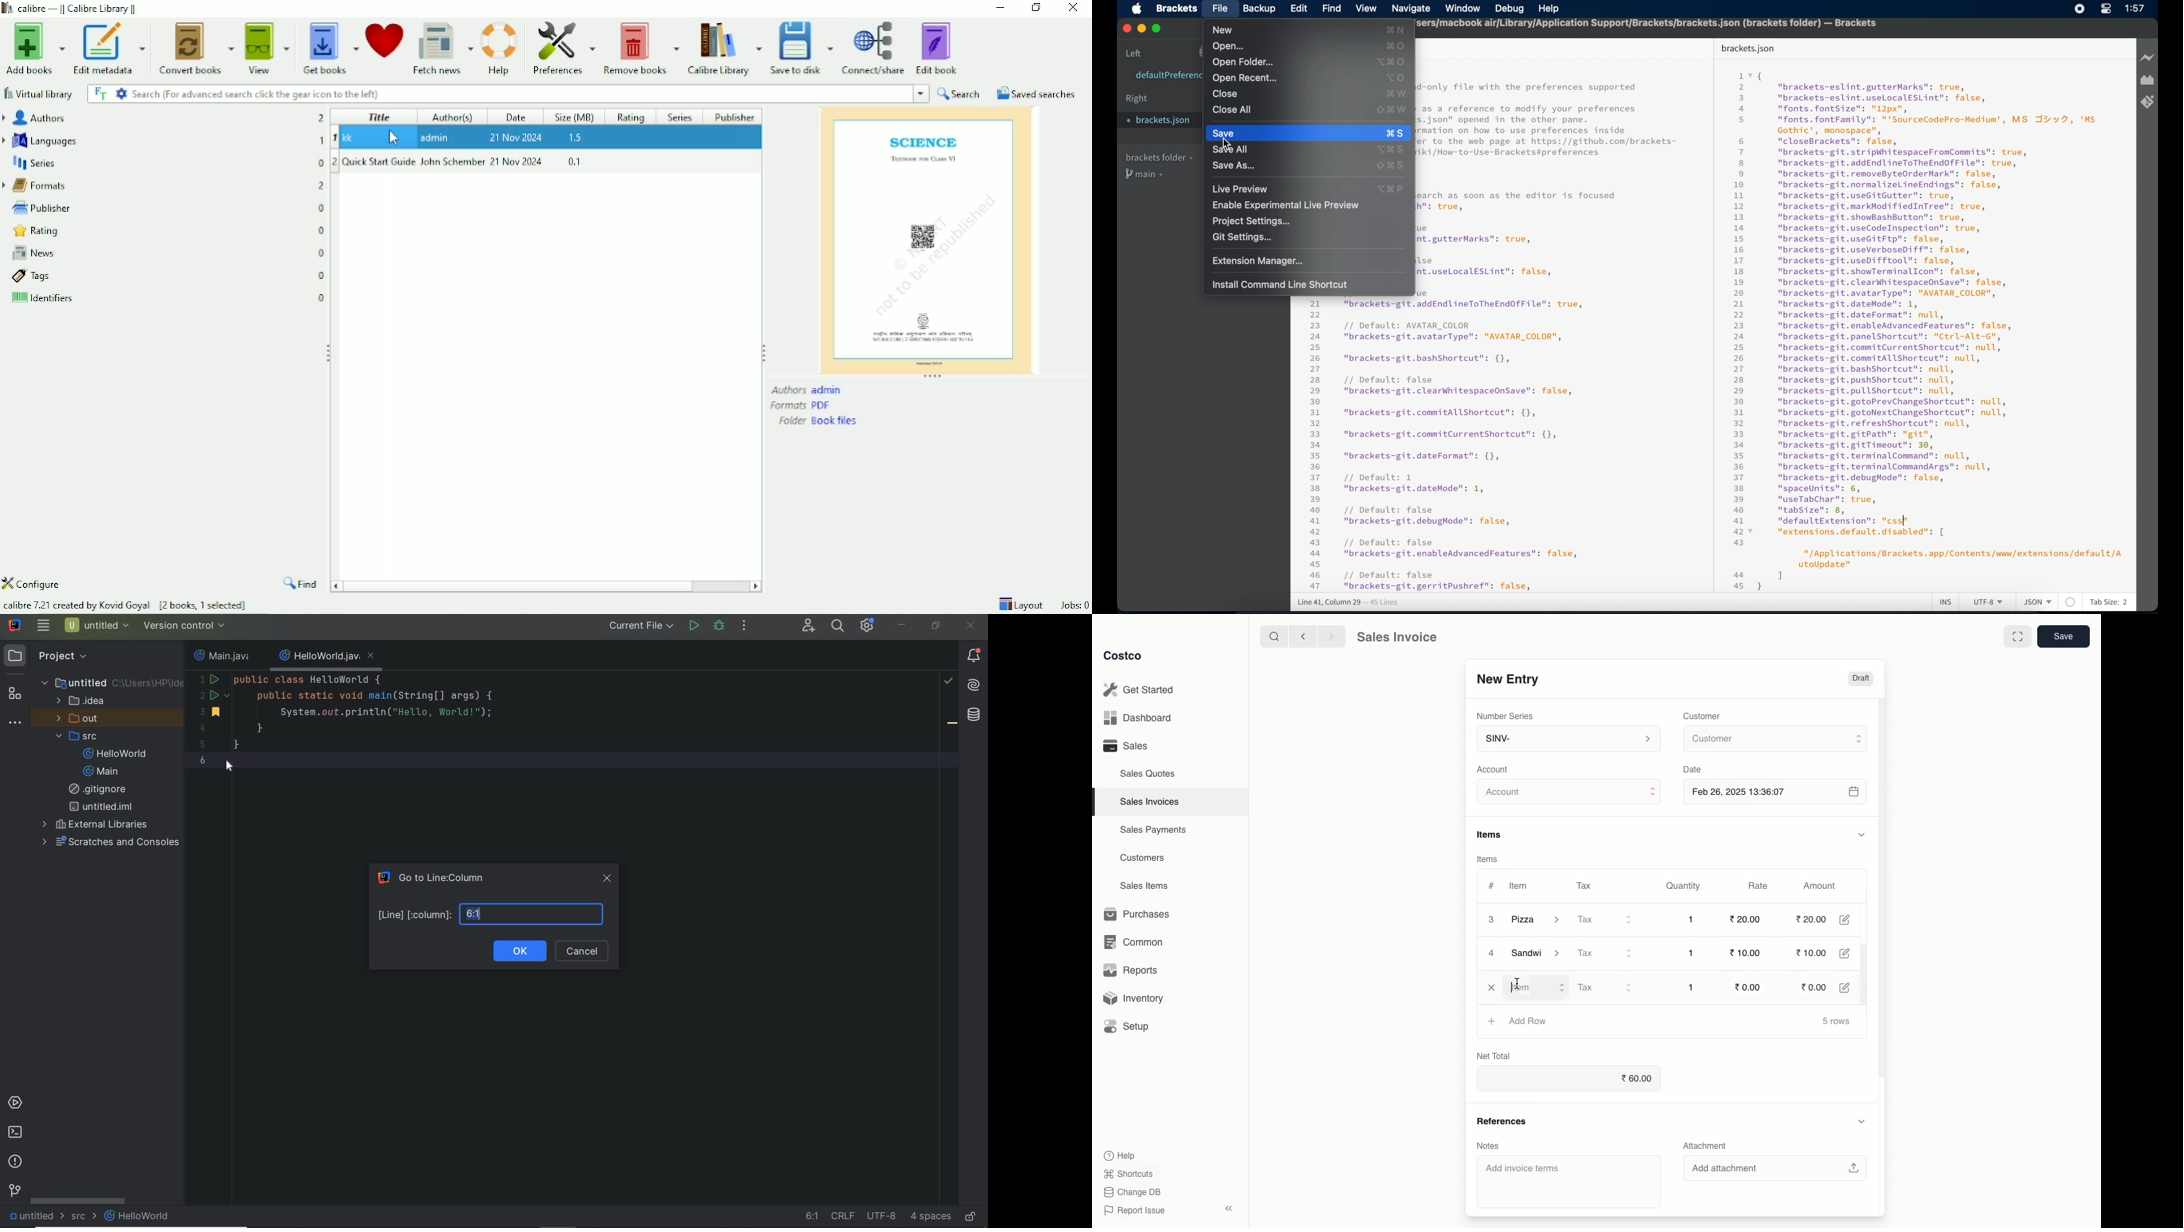  I want to click on 1, so click(322, 140).